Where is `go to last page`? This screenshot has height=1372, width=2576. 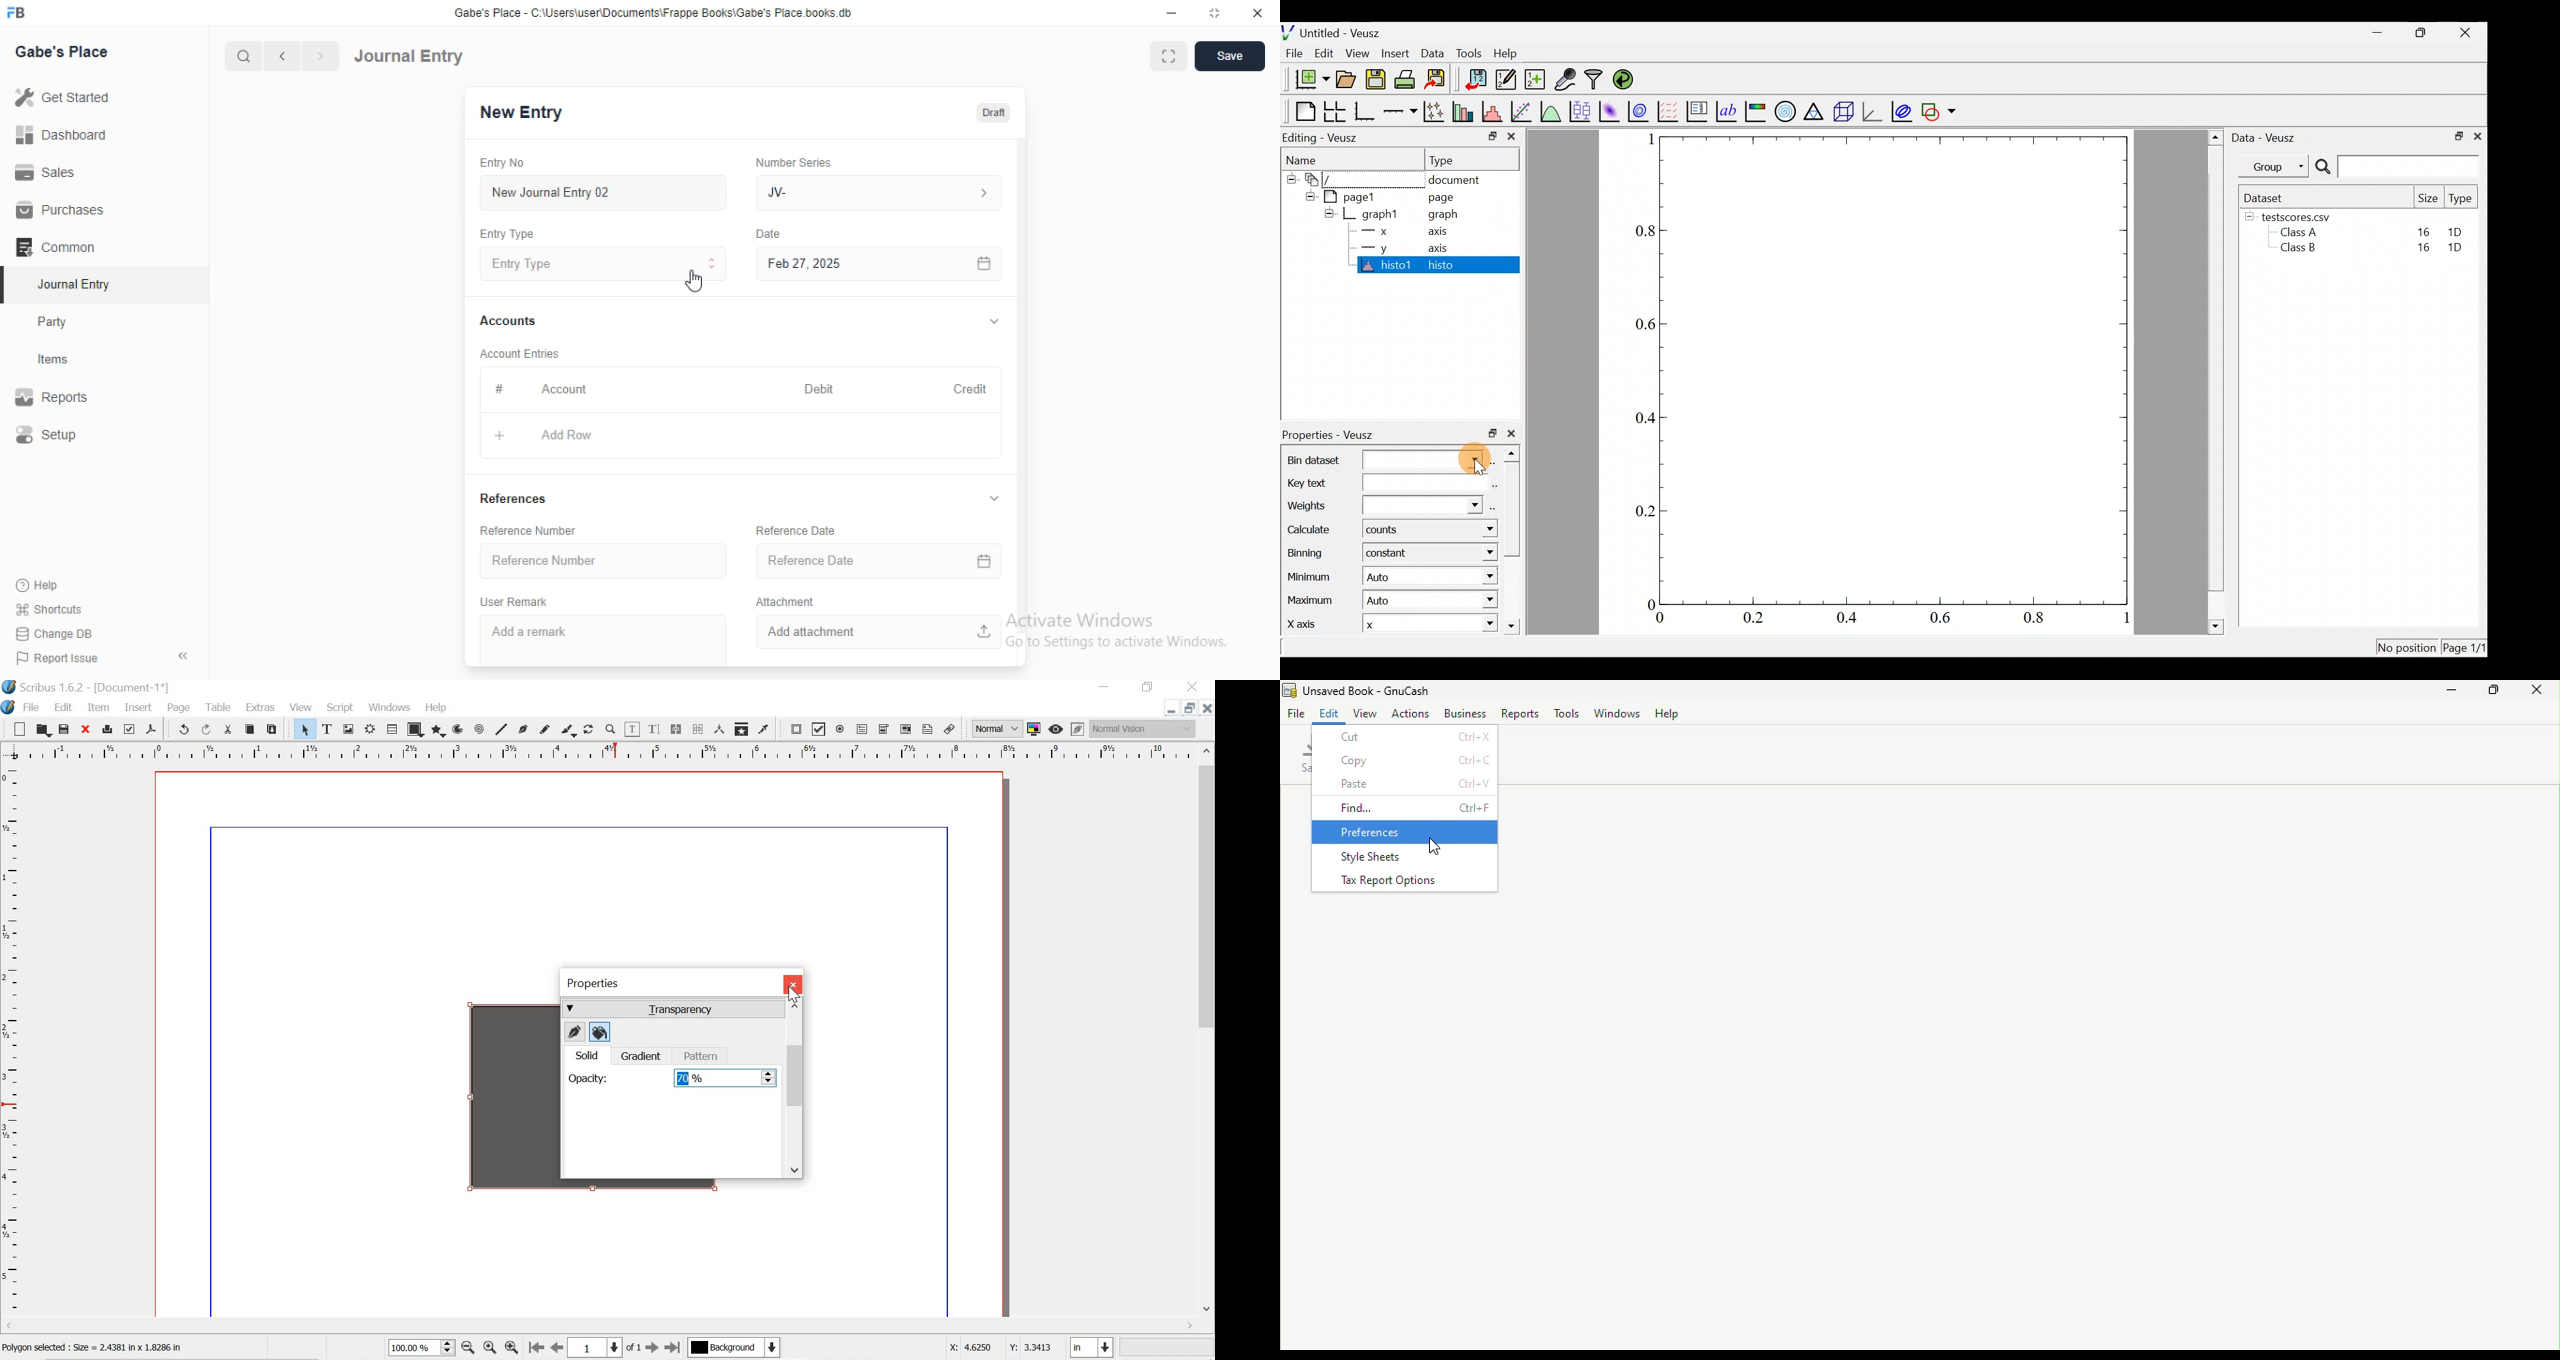 go to last page is located at coordinates (672, 1347).